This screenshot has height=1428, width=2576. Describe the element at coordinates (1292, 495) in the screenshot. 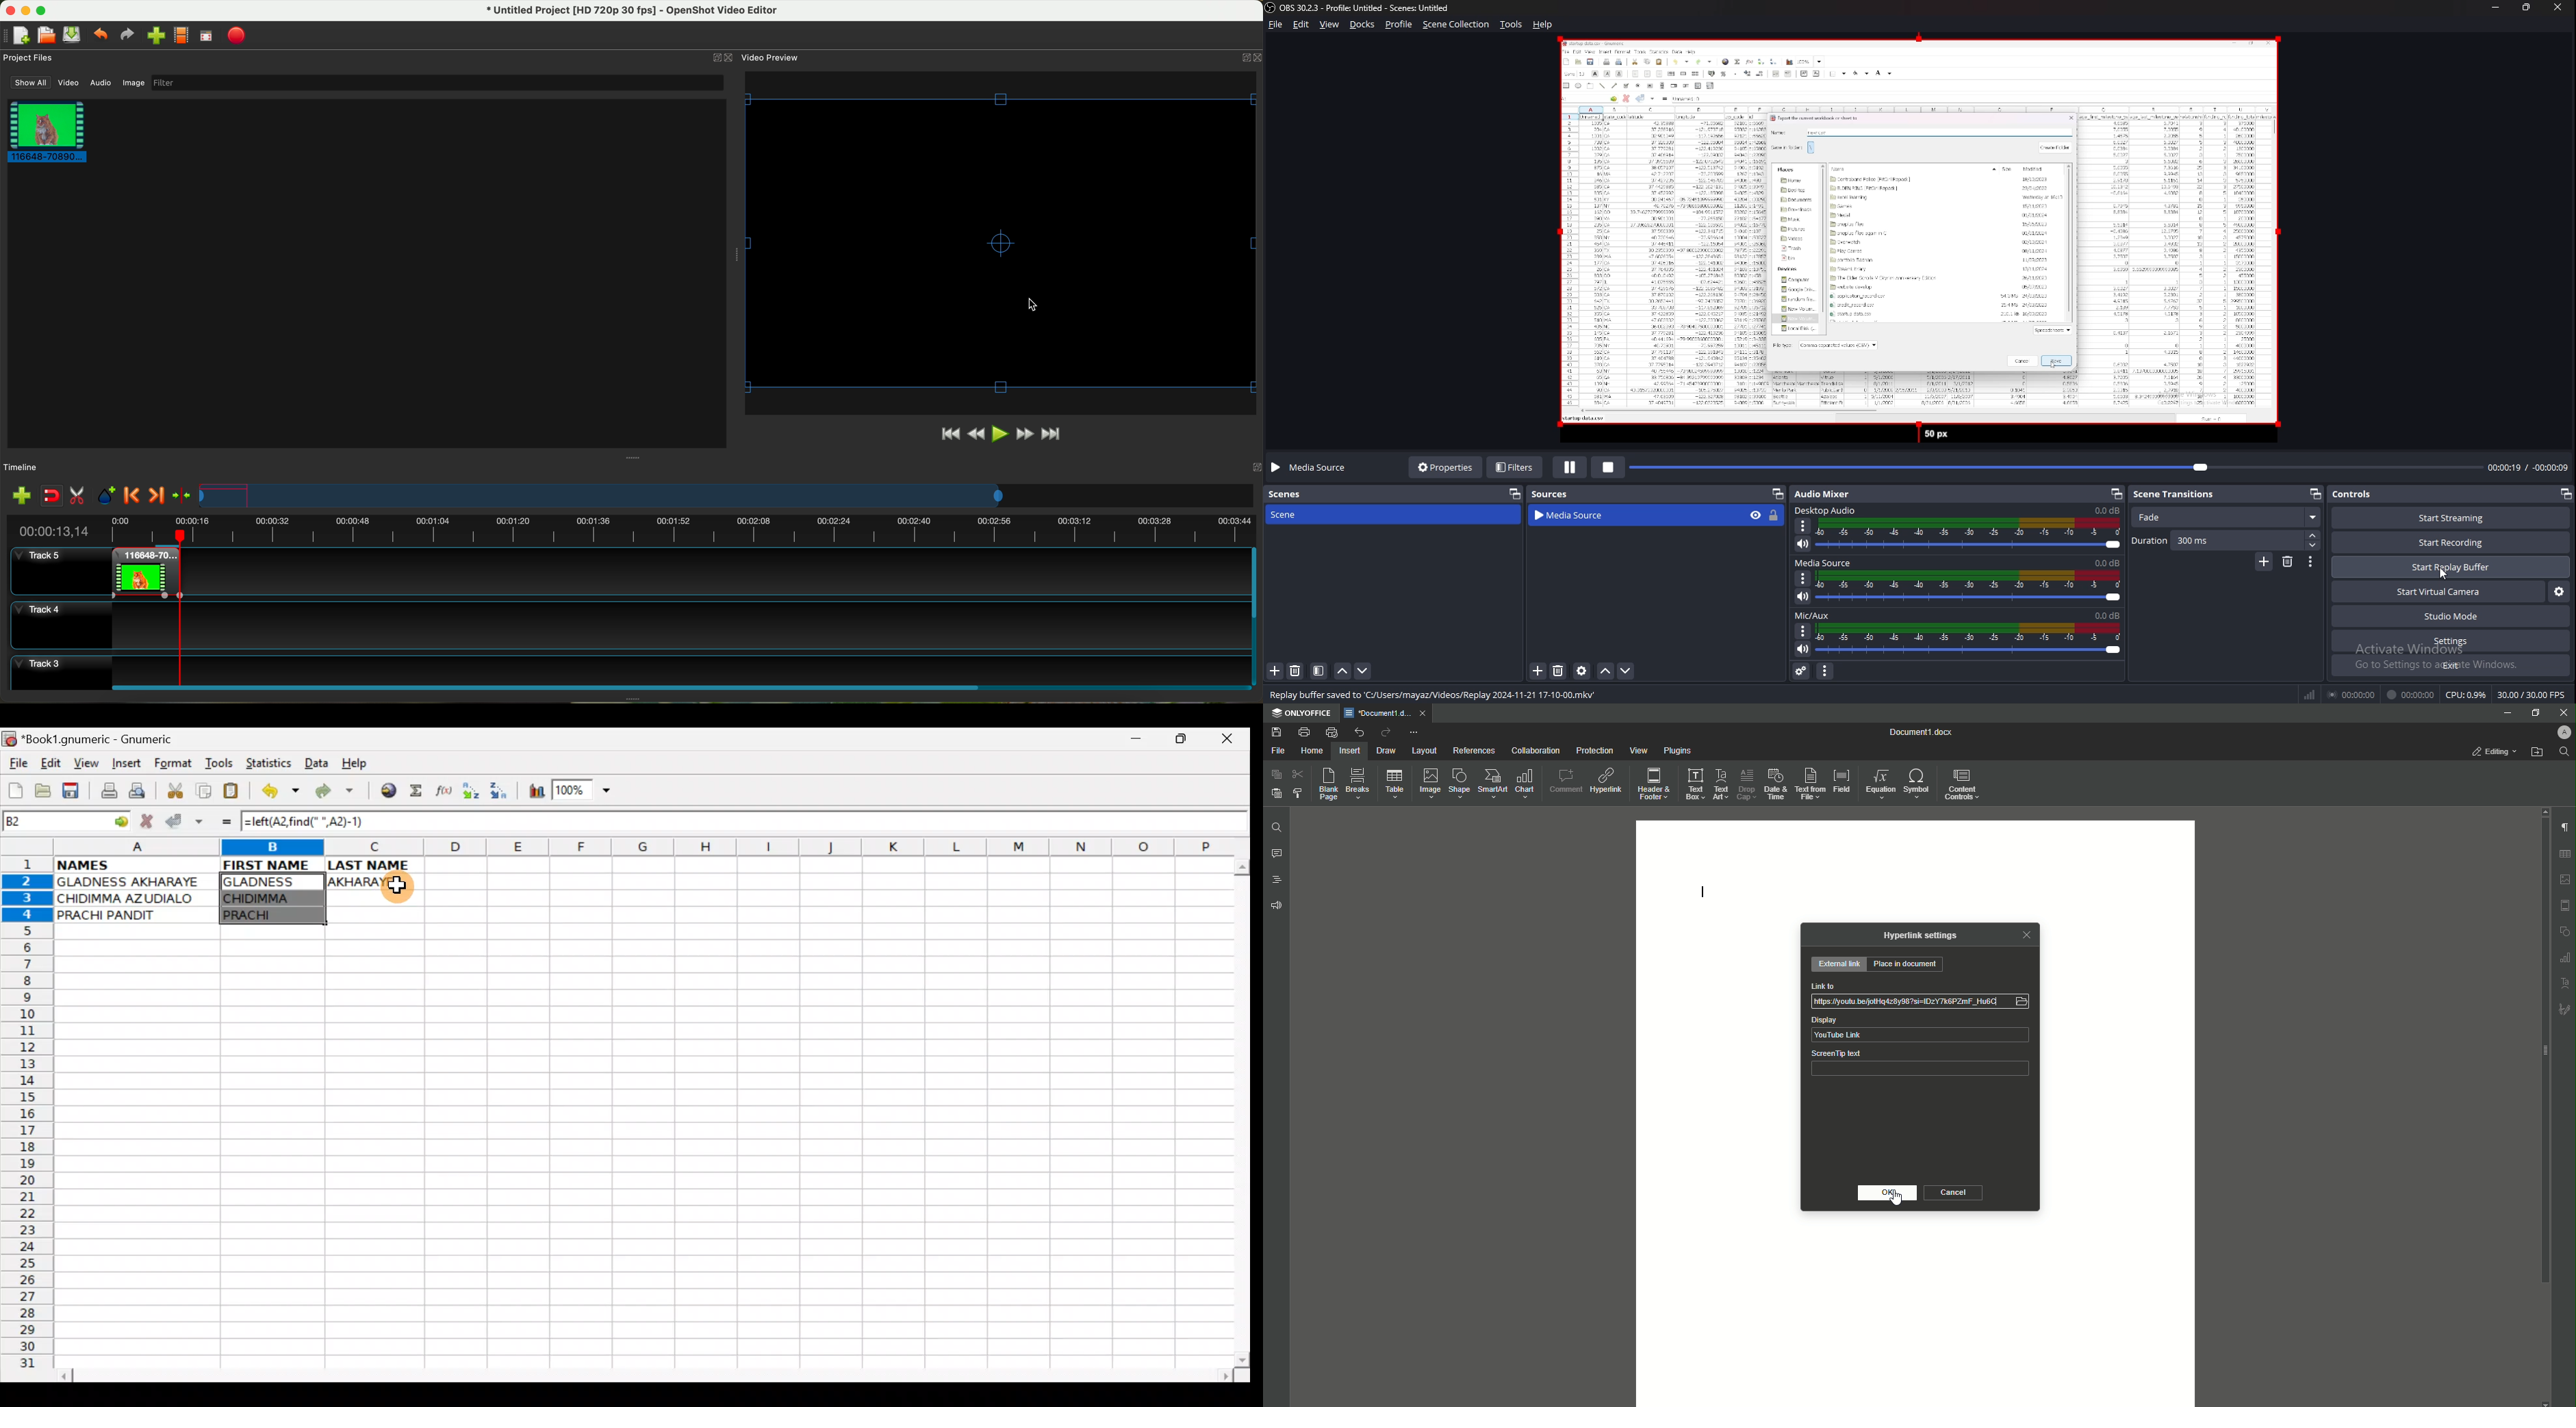

I see `scenes` at that location.